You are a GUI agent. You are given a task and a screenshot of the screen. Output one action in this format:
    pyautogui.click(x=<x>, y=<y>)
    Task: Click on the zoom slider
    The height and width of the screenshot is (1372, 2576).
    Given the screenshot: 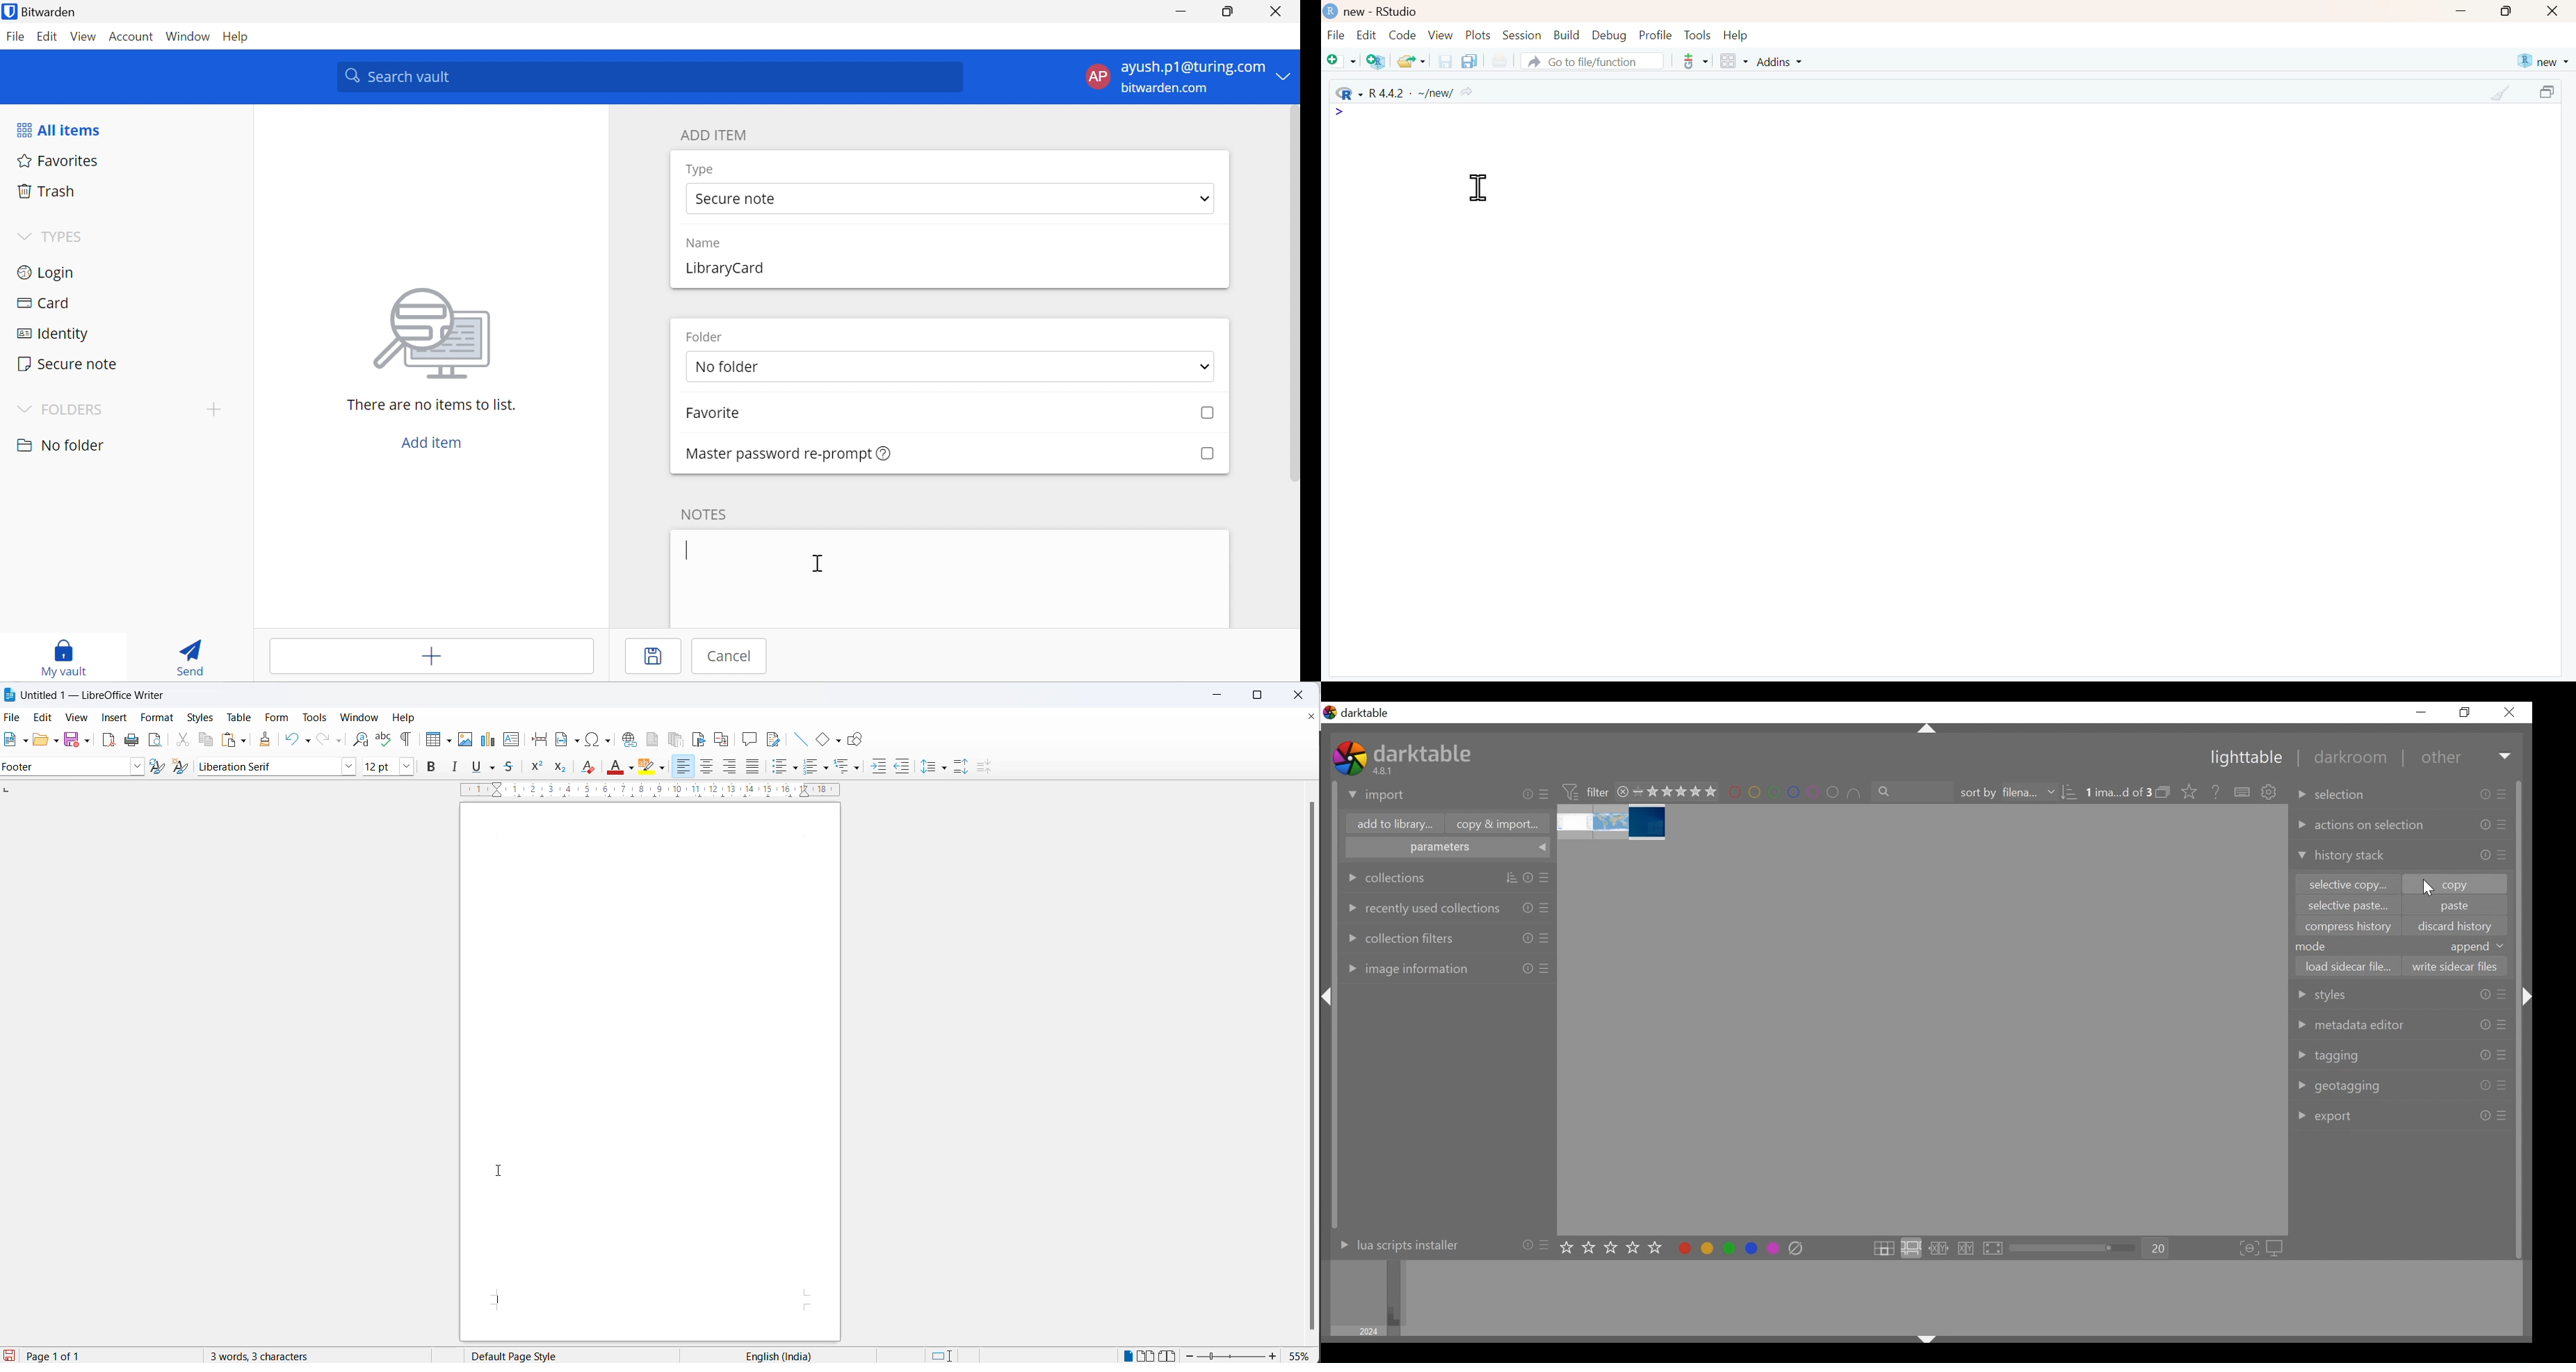 What is the action you would take?
    pyautogui.click(x=1231, y=1357)
    